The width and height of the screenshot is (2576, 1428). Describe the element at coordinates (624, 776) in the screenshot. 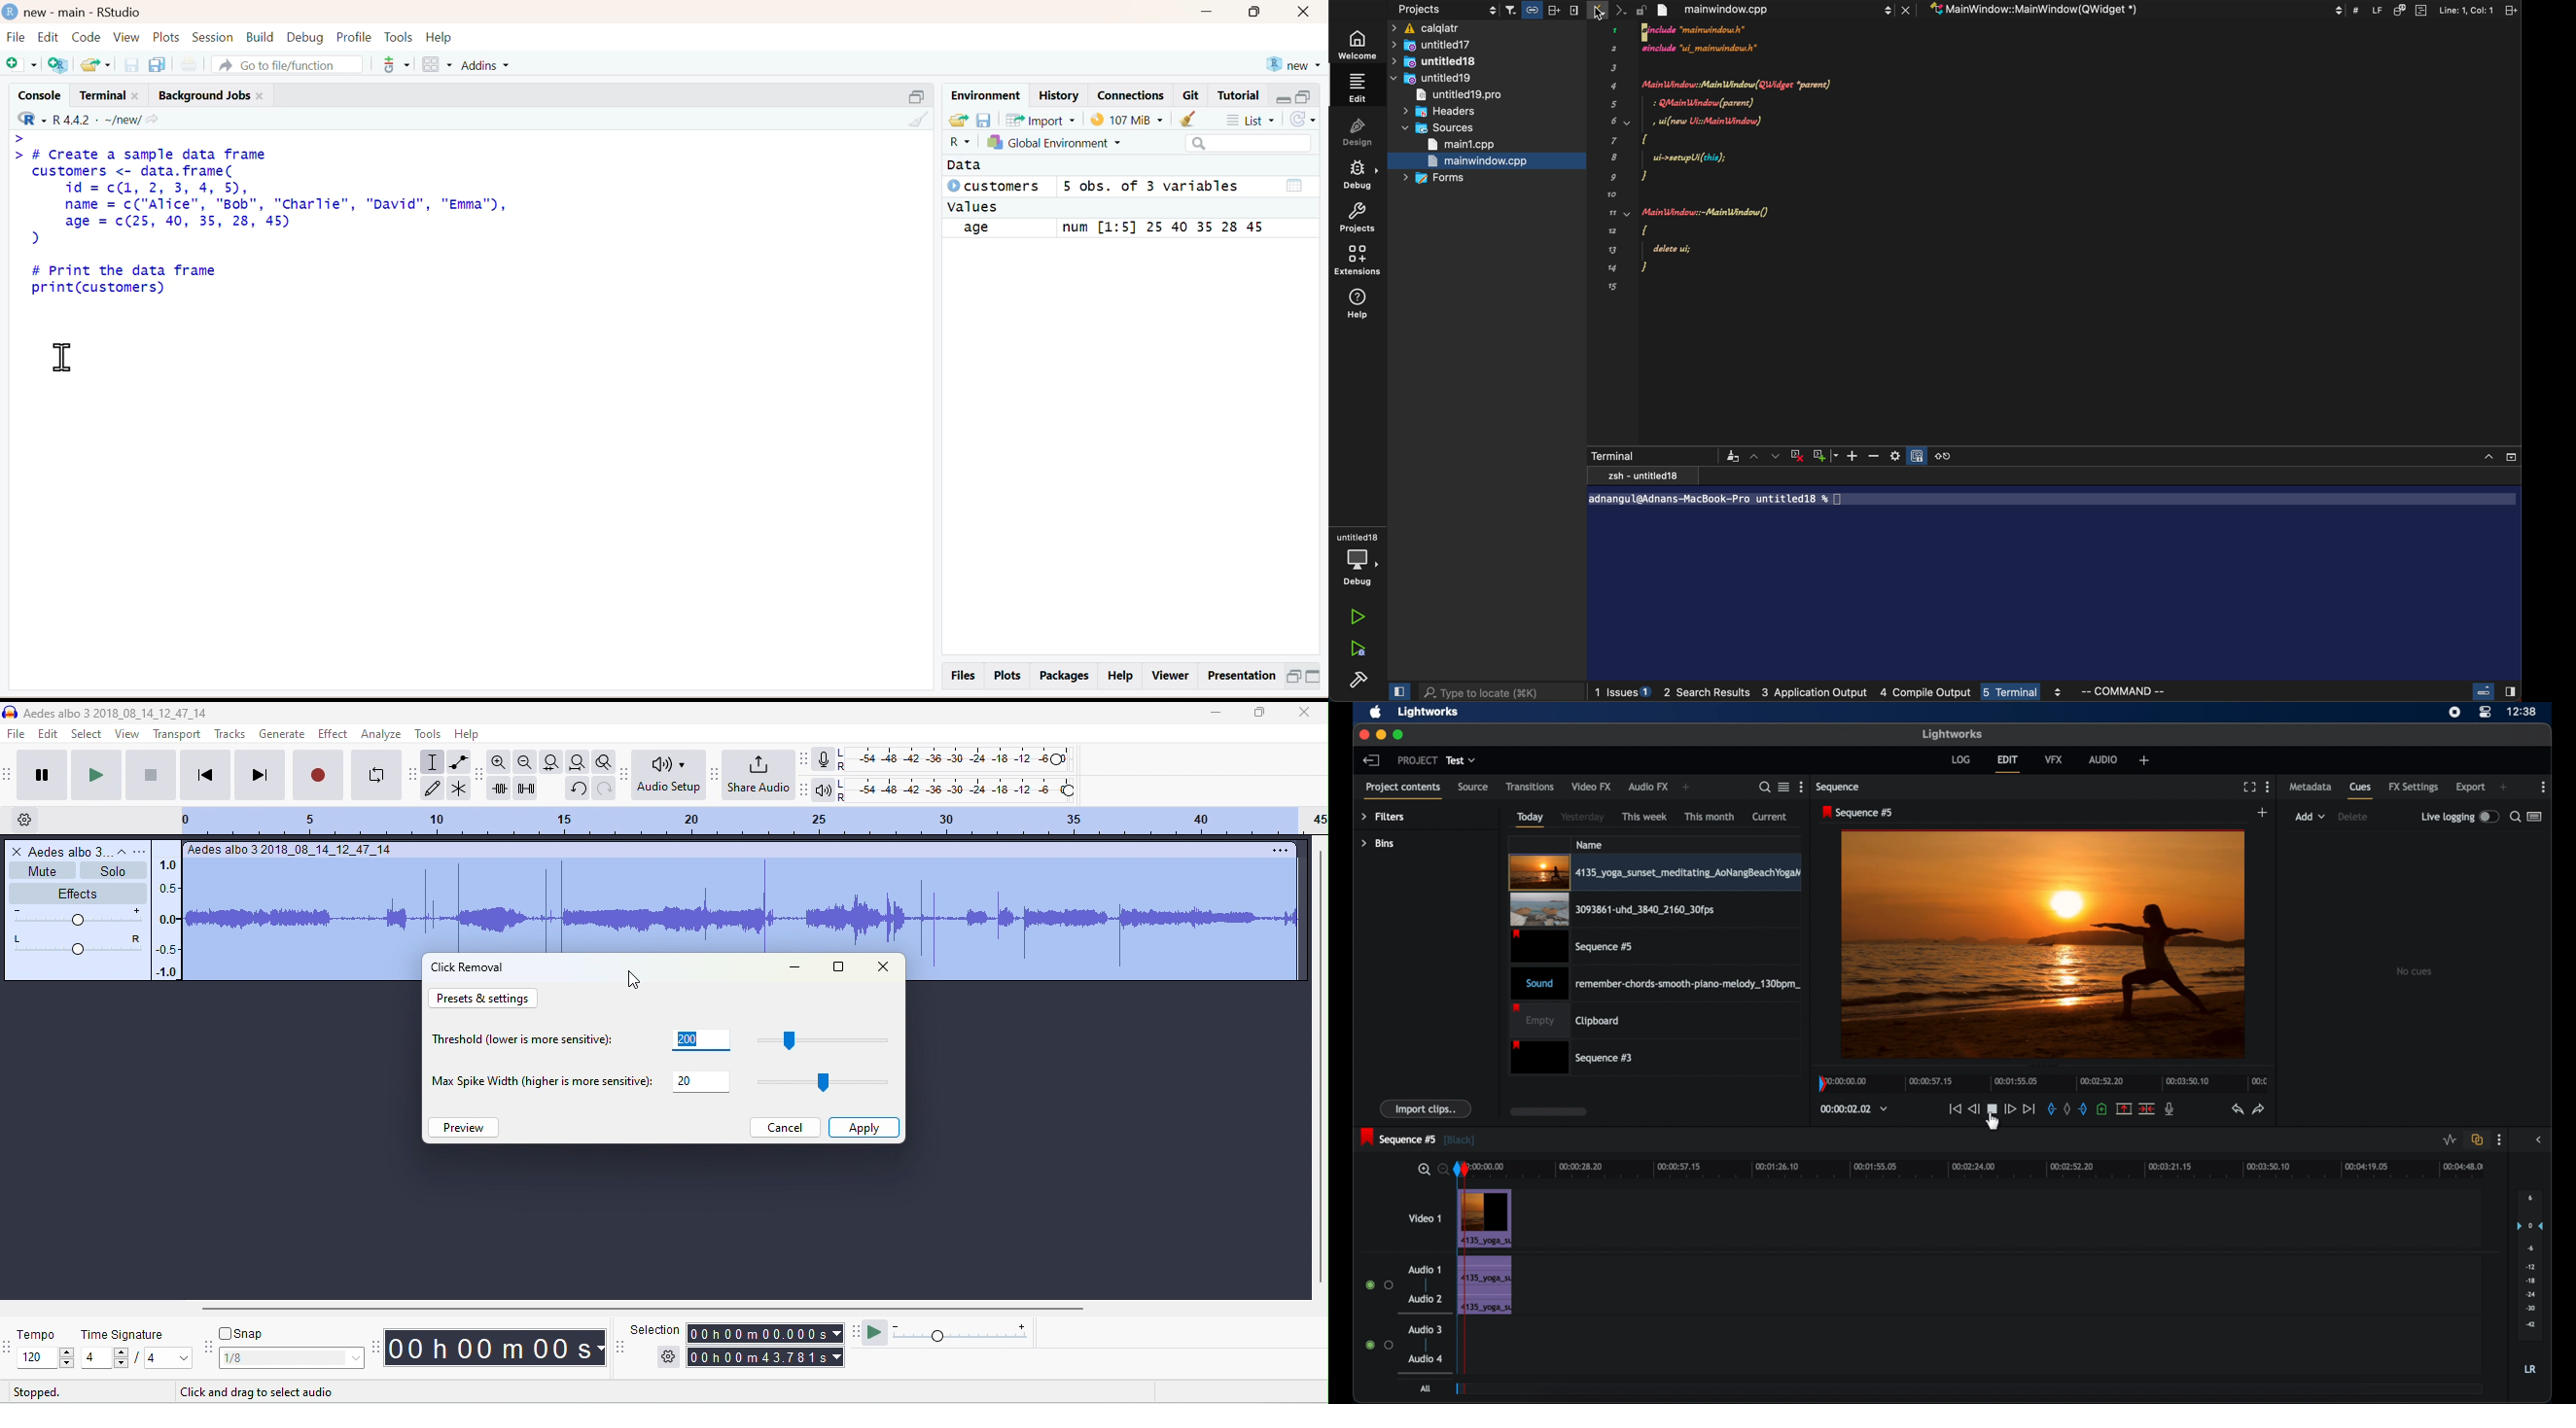

I see `audacity audio setup toolbar` at that location.